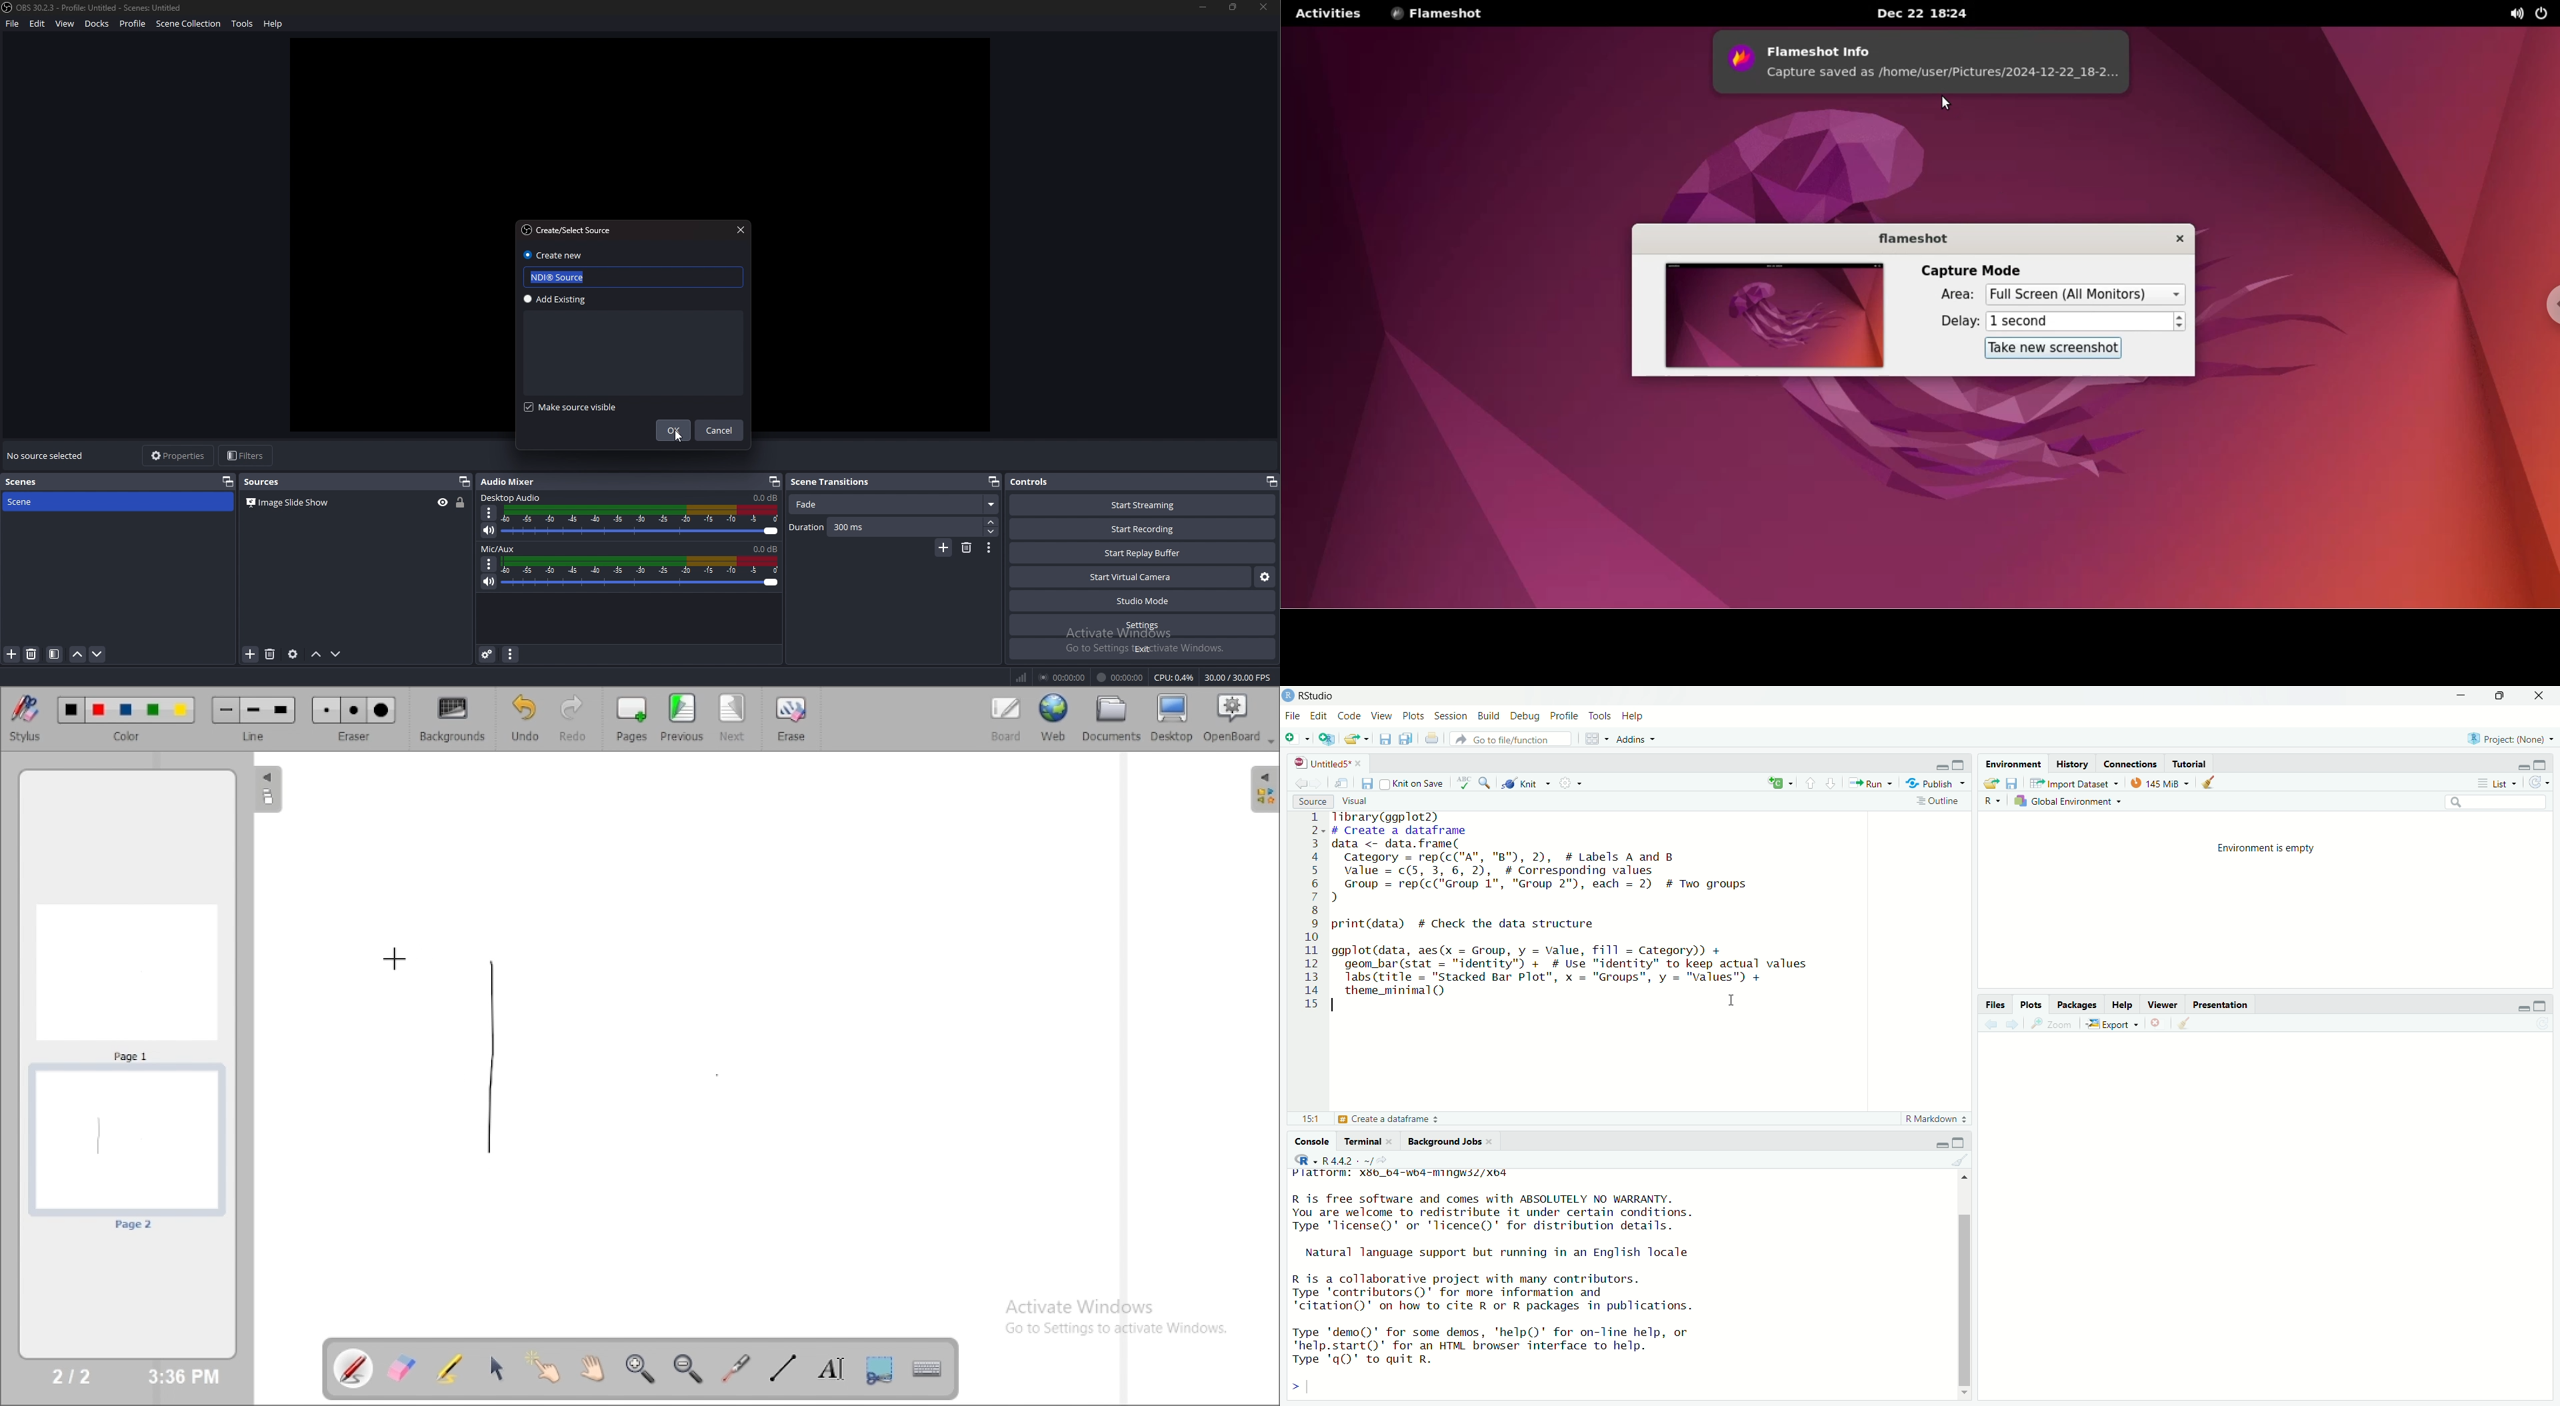  Describe the element at coordinates (1935, 781) in the screenshot. I see `Publish` at that location.